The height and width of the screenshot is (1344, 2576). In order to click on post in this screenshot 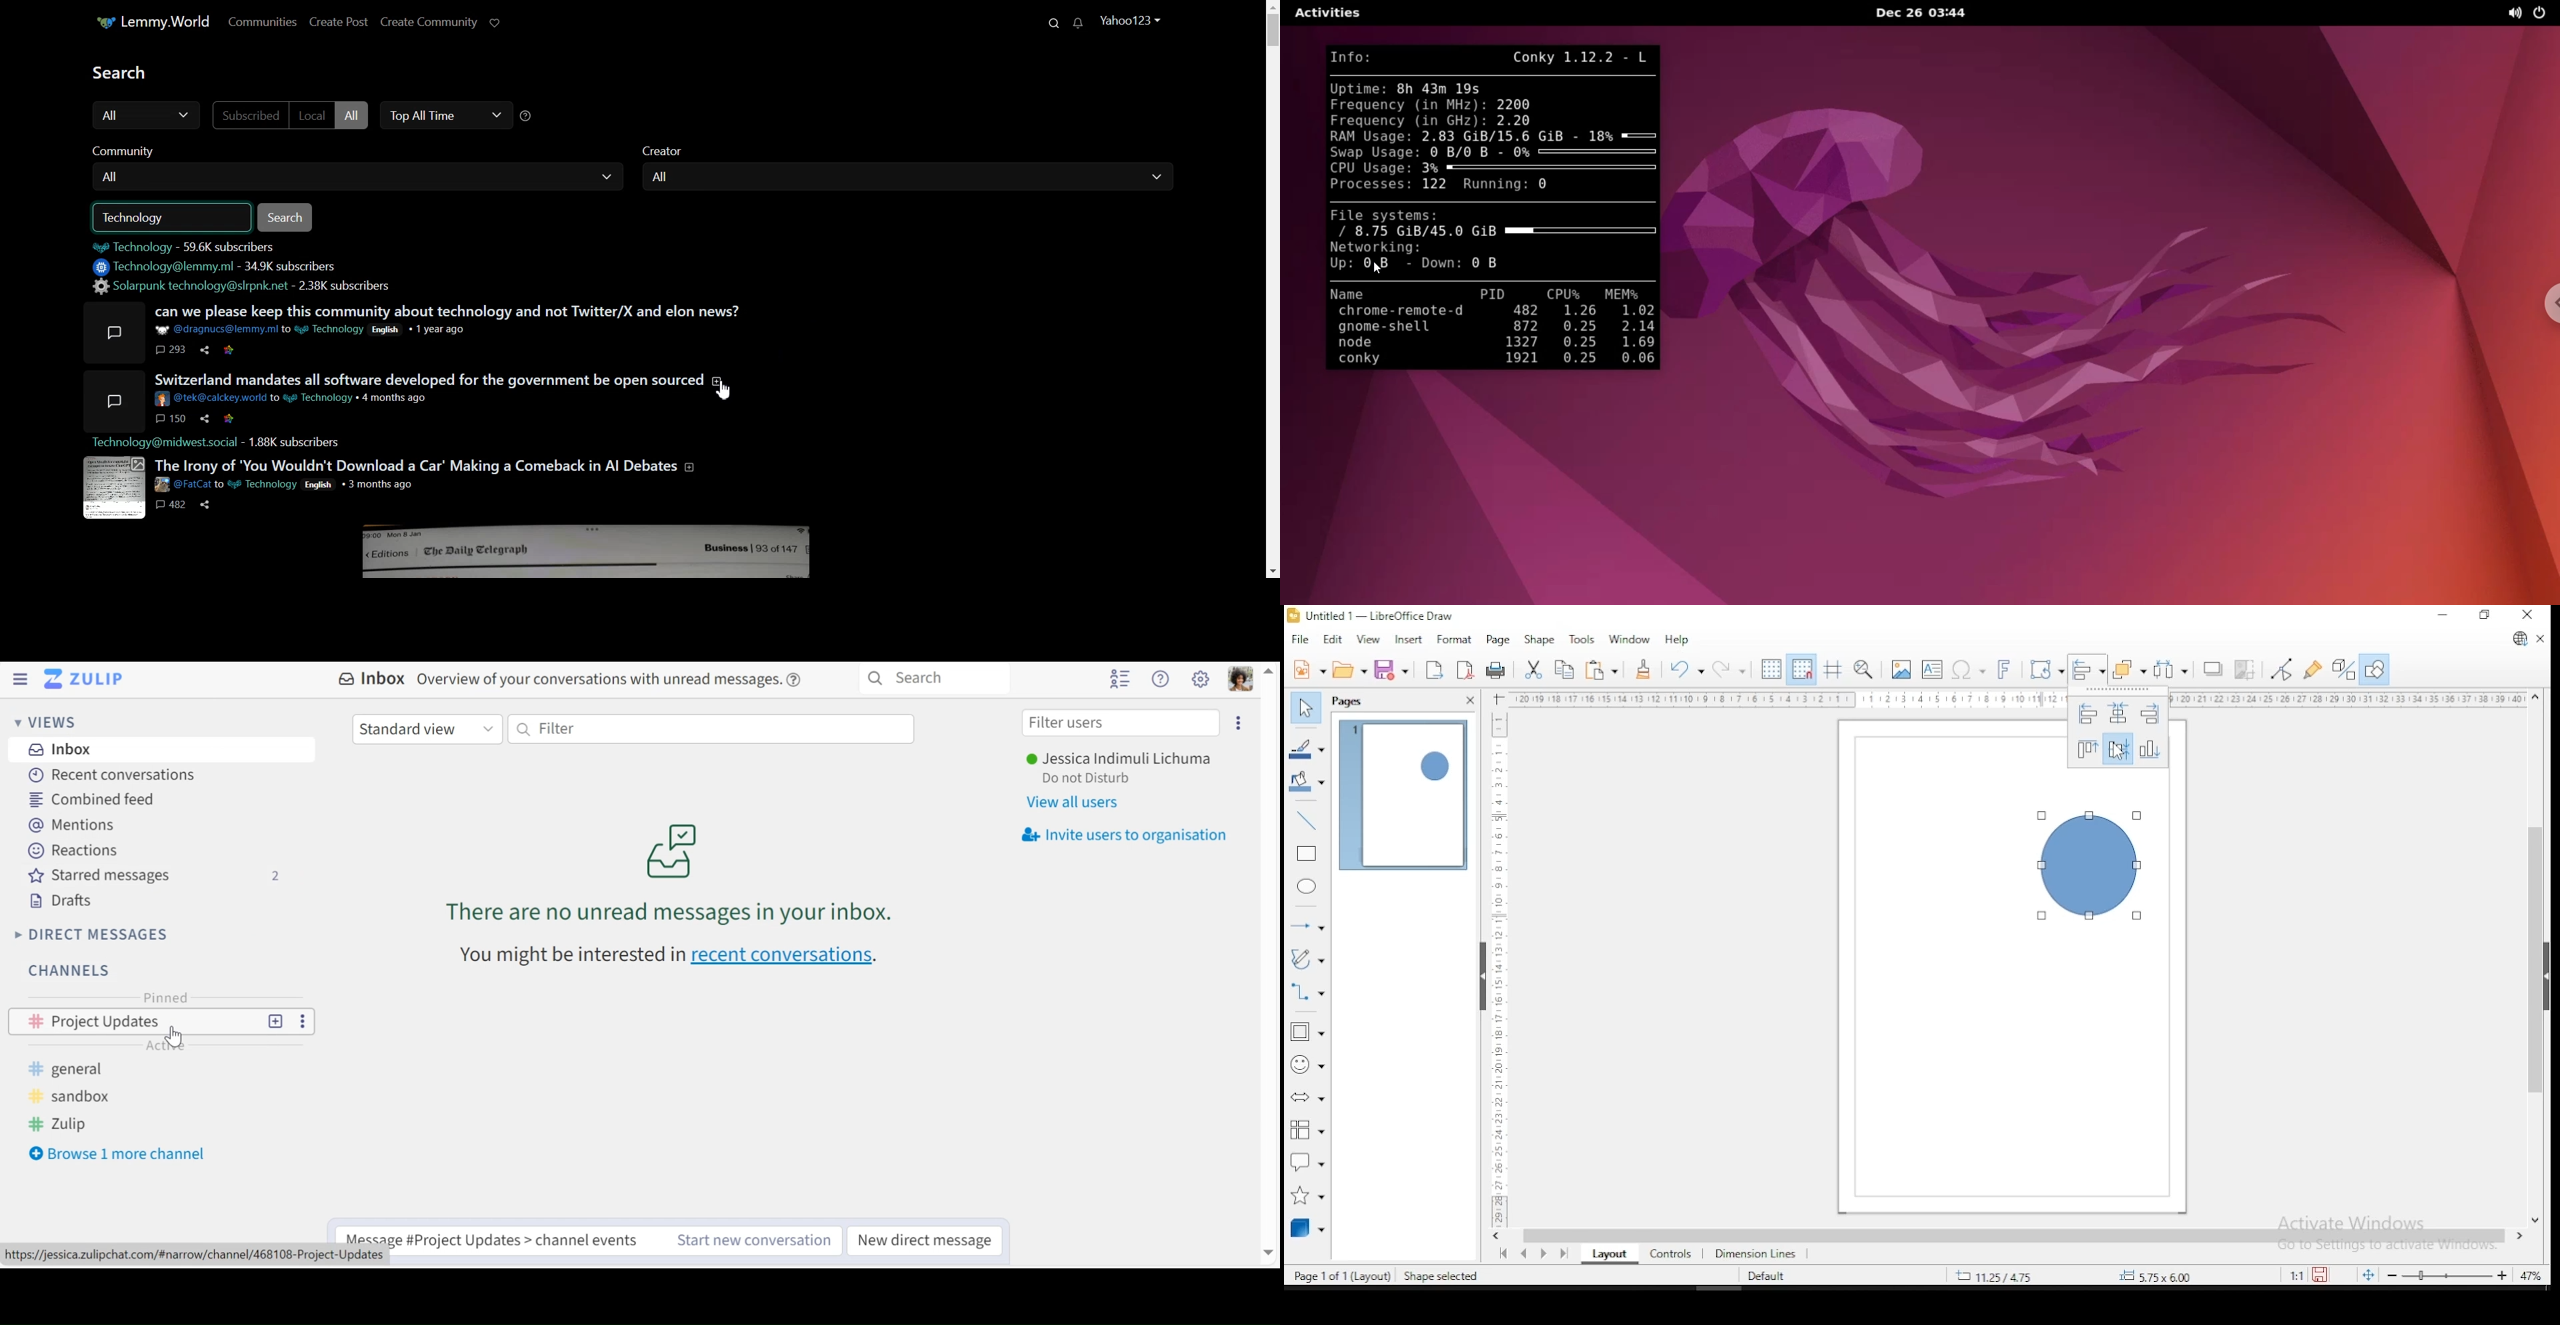, I will do `click(117, 333)`.